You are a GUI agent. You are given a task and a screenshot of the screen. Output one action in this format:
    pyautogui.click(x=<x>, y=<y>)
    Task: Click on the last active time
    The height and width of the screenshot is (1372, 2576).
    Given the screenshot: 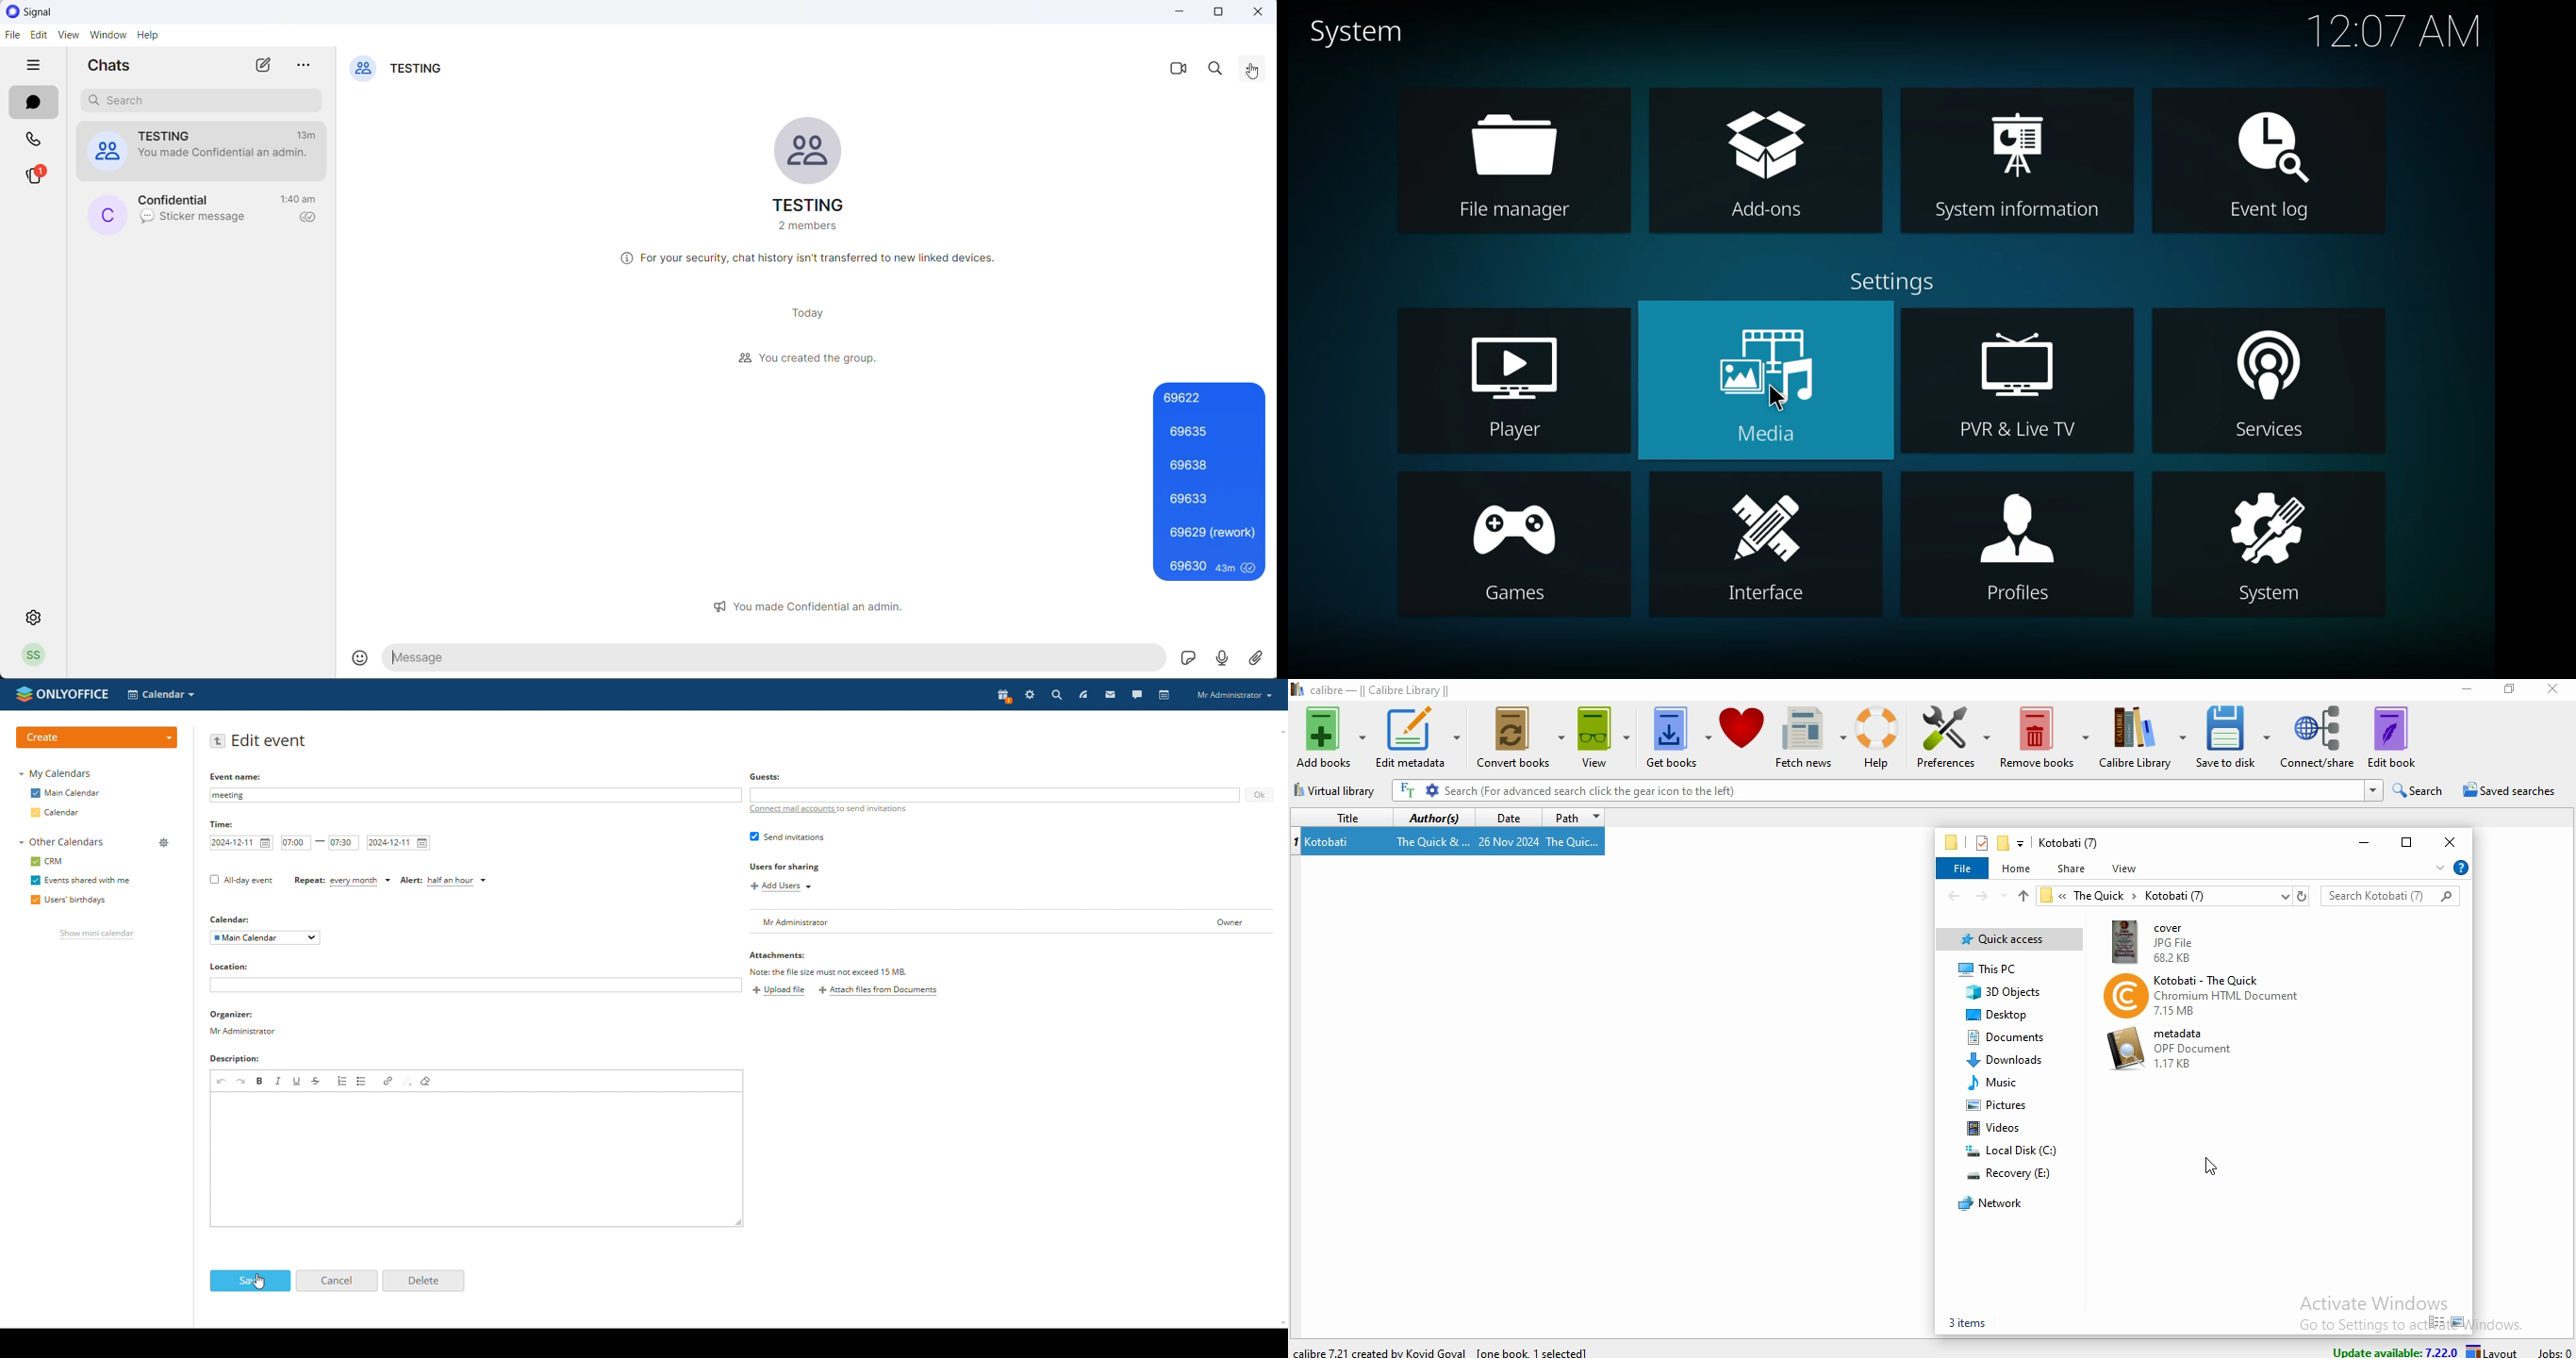 What is the action you would take?
    pyautogui.click(x=310, y=134)
    